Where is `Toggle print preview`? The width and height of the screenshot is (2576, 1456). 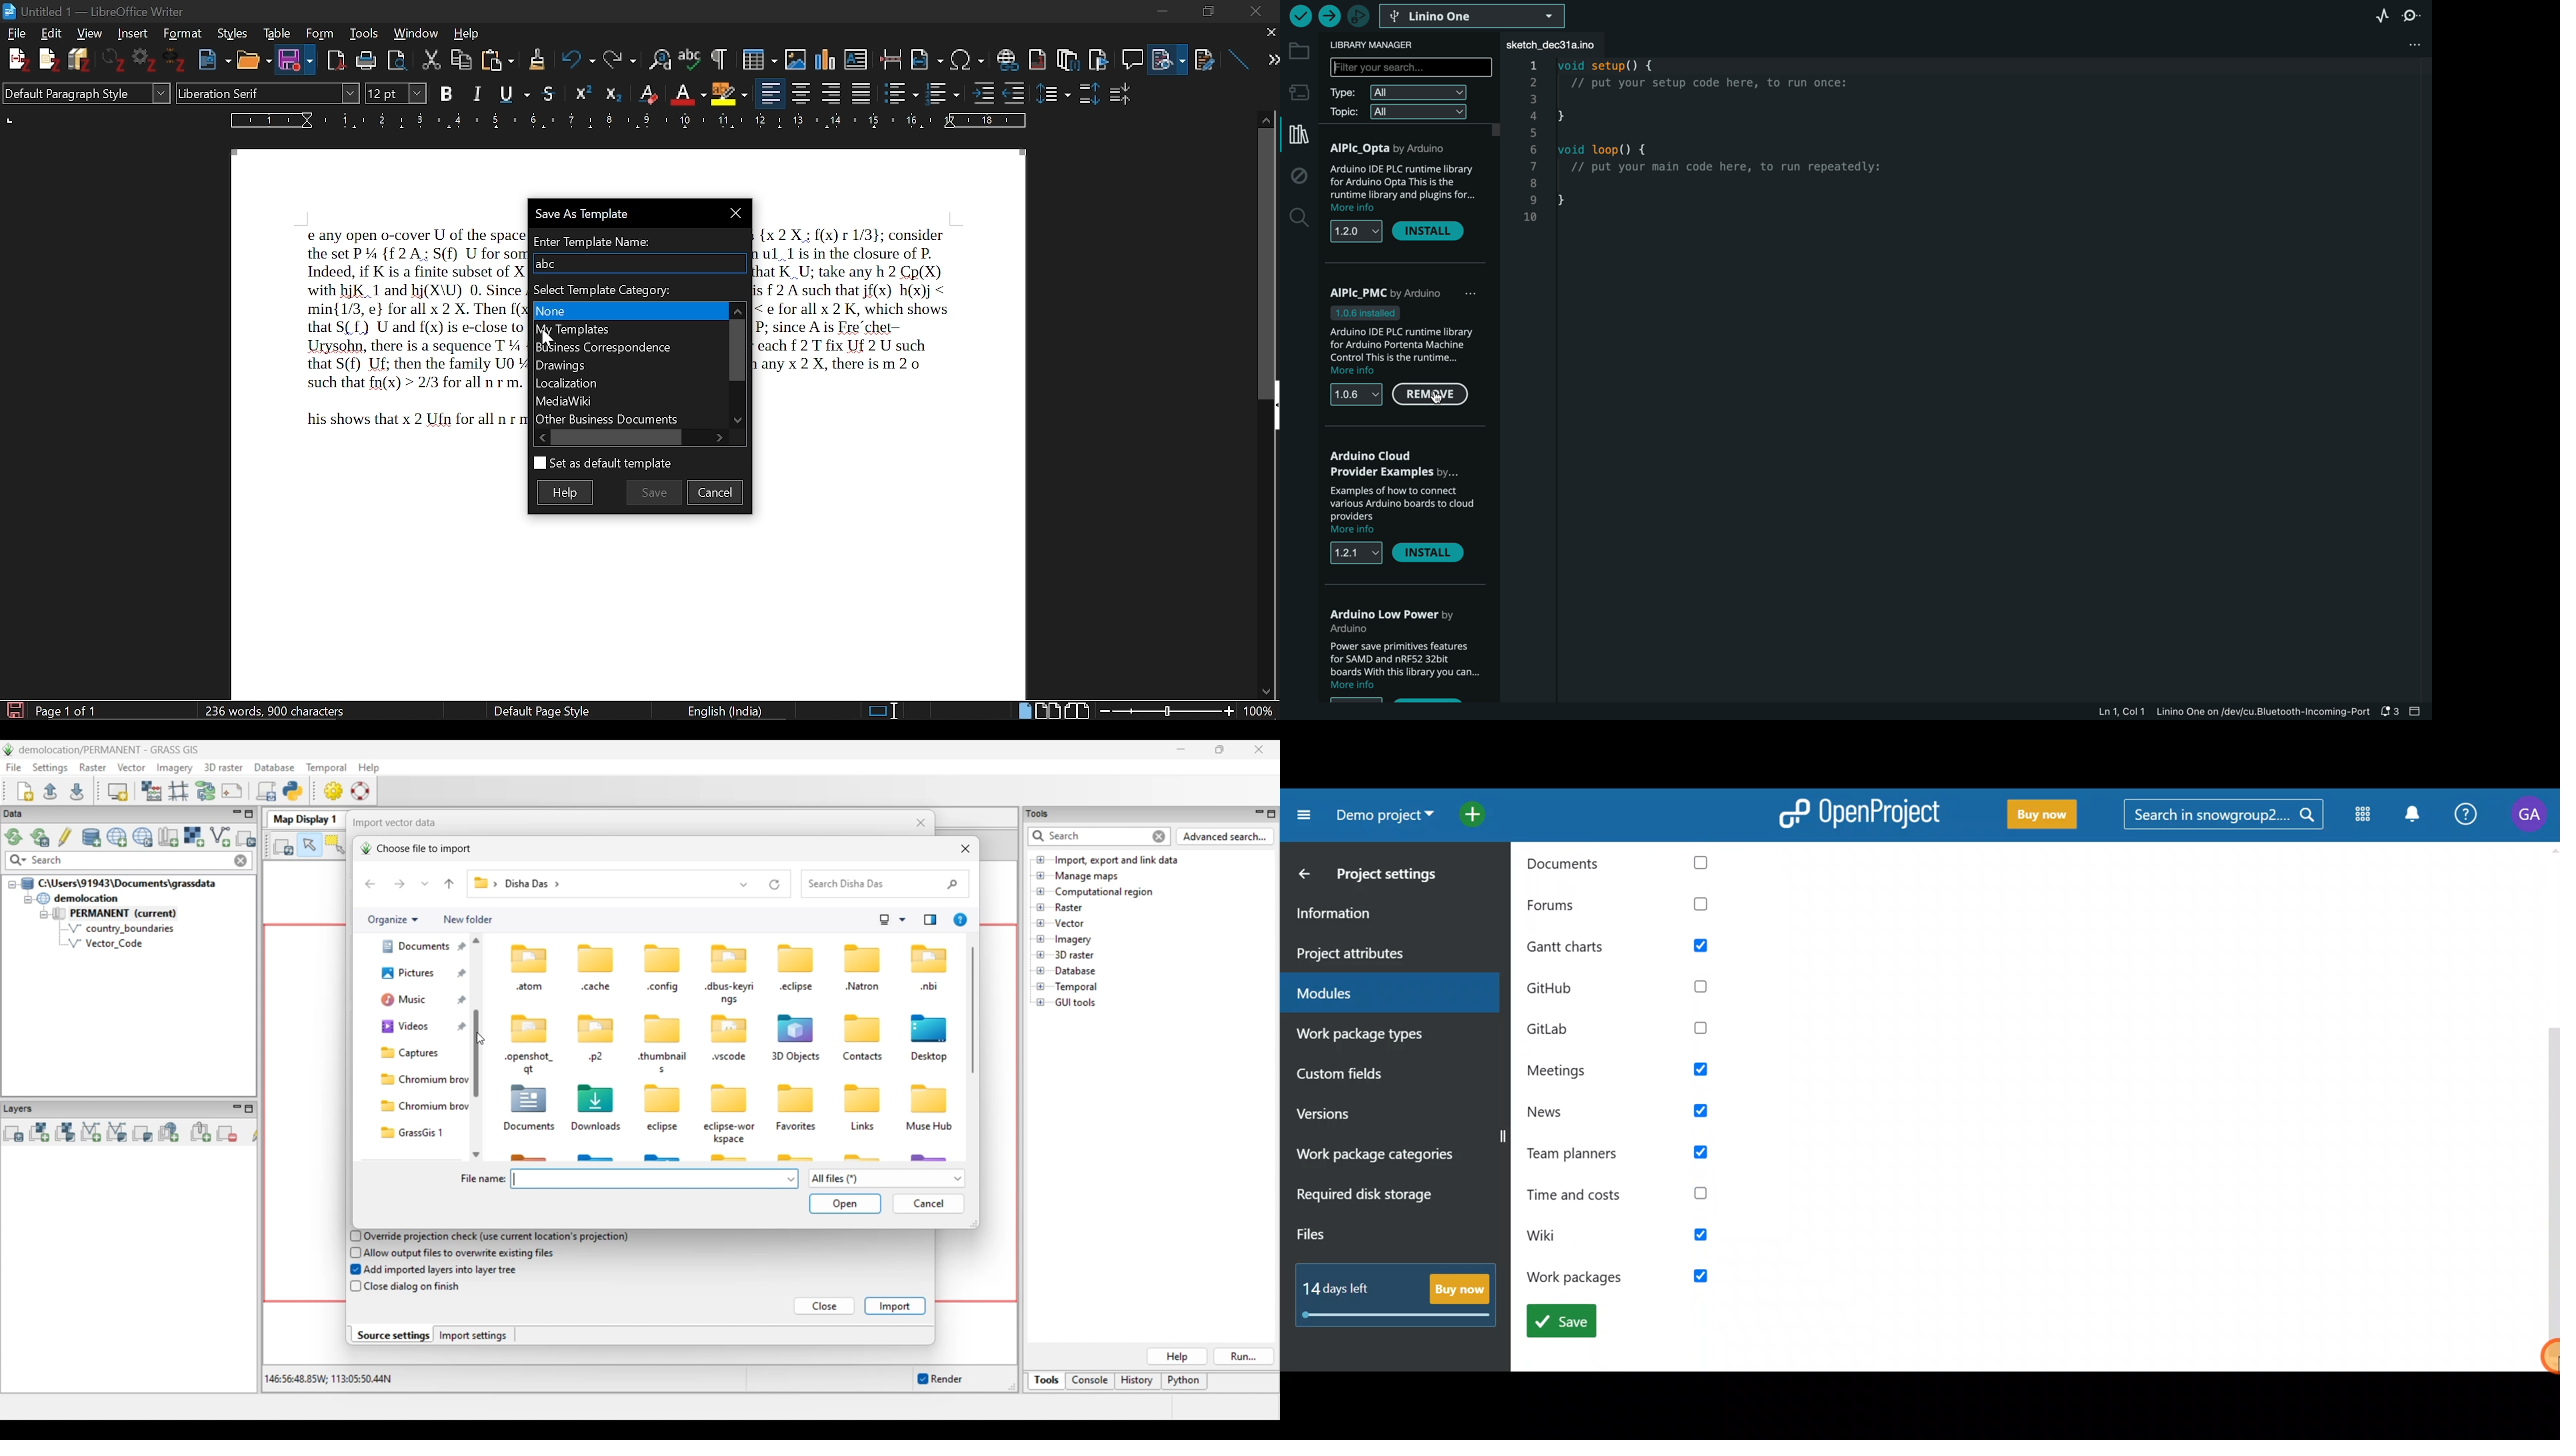
Toggle print preview is located at coordinates (402, 58).